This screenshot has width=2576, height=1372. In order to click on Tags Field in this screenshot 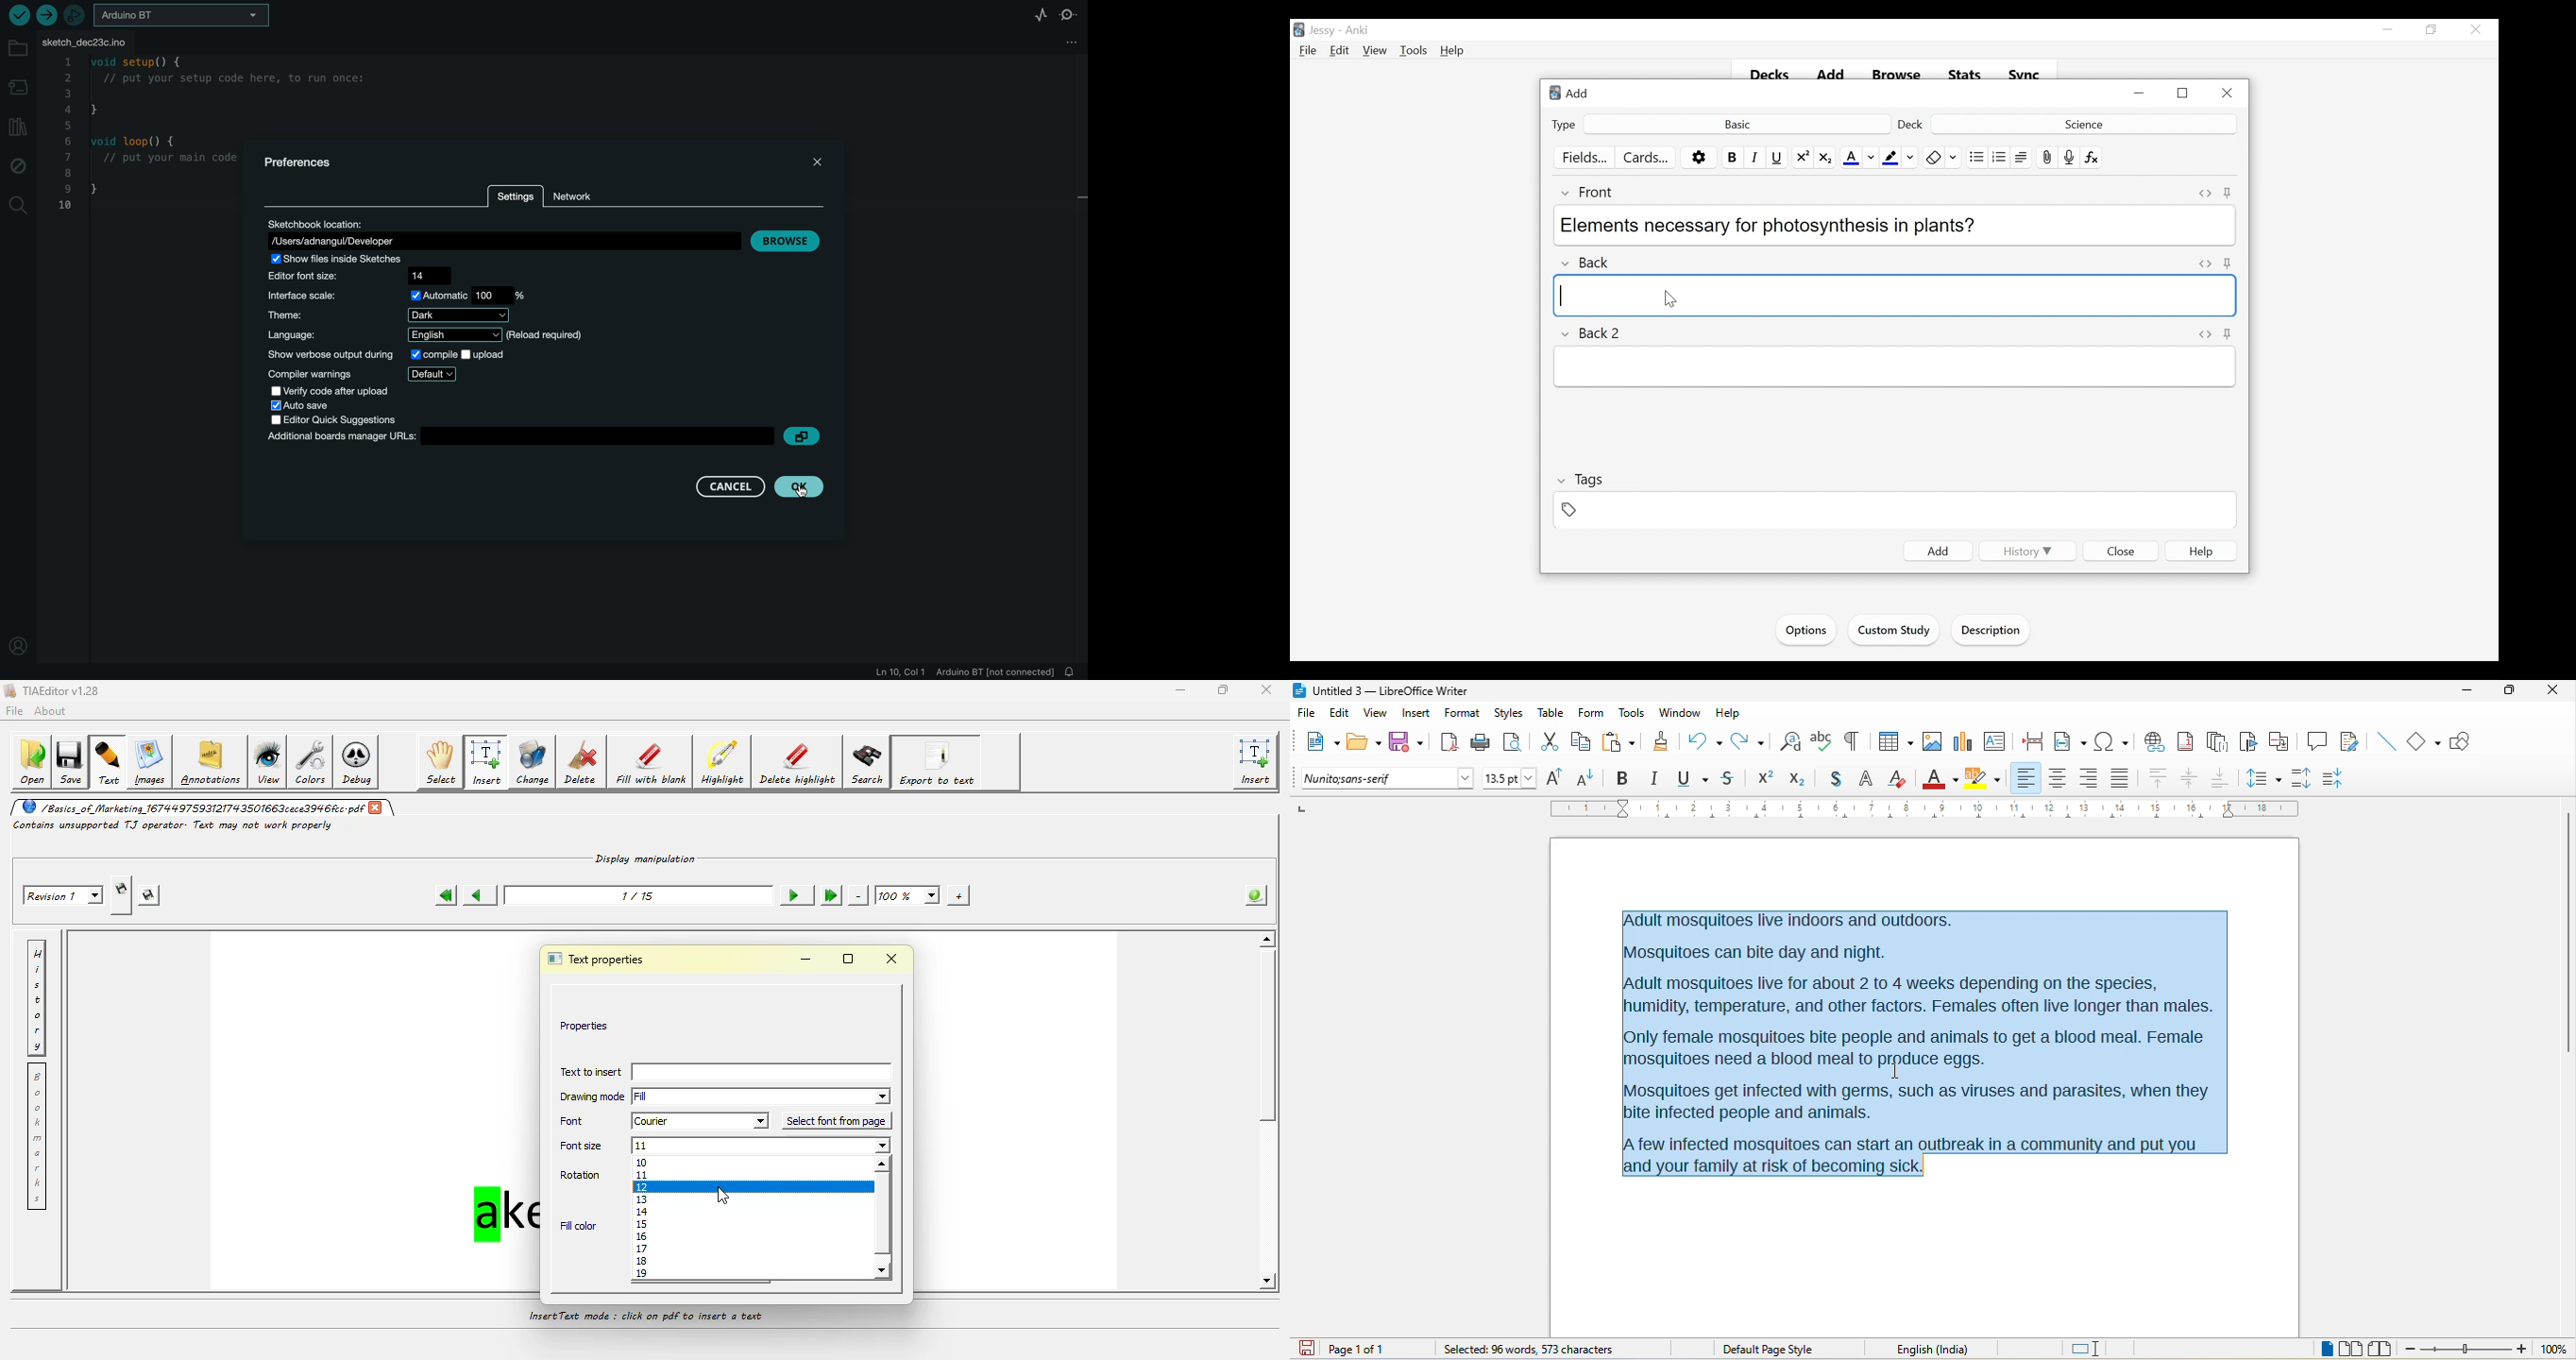, I will do `click(1896, 511)`.